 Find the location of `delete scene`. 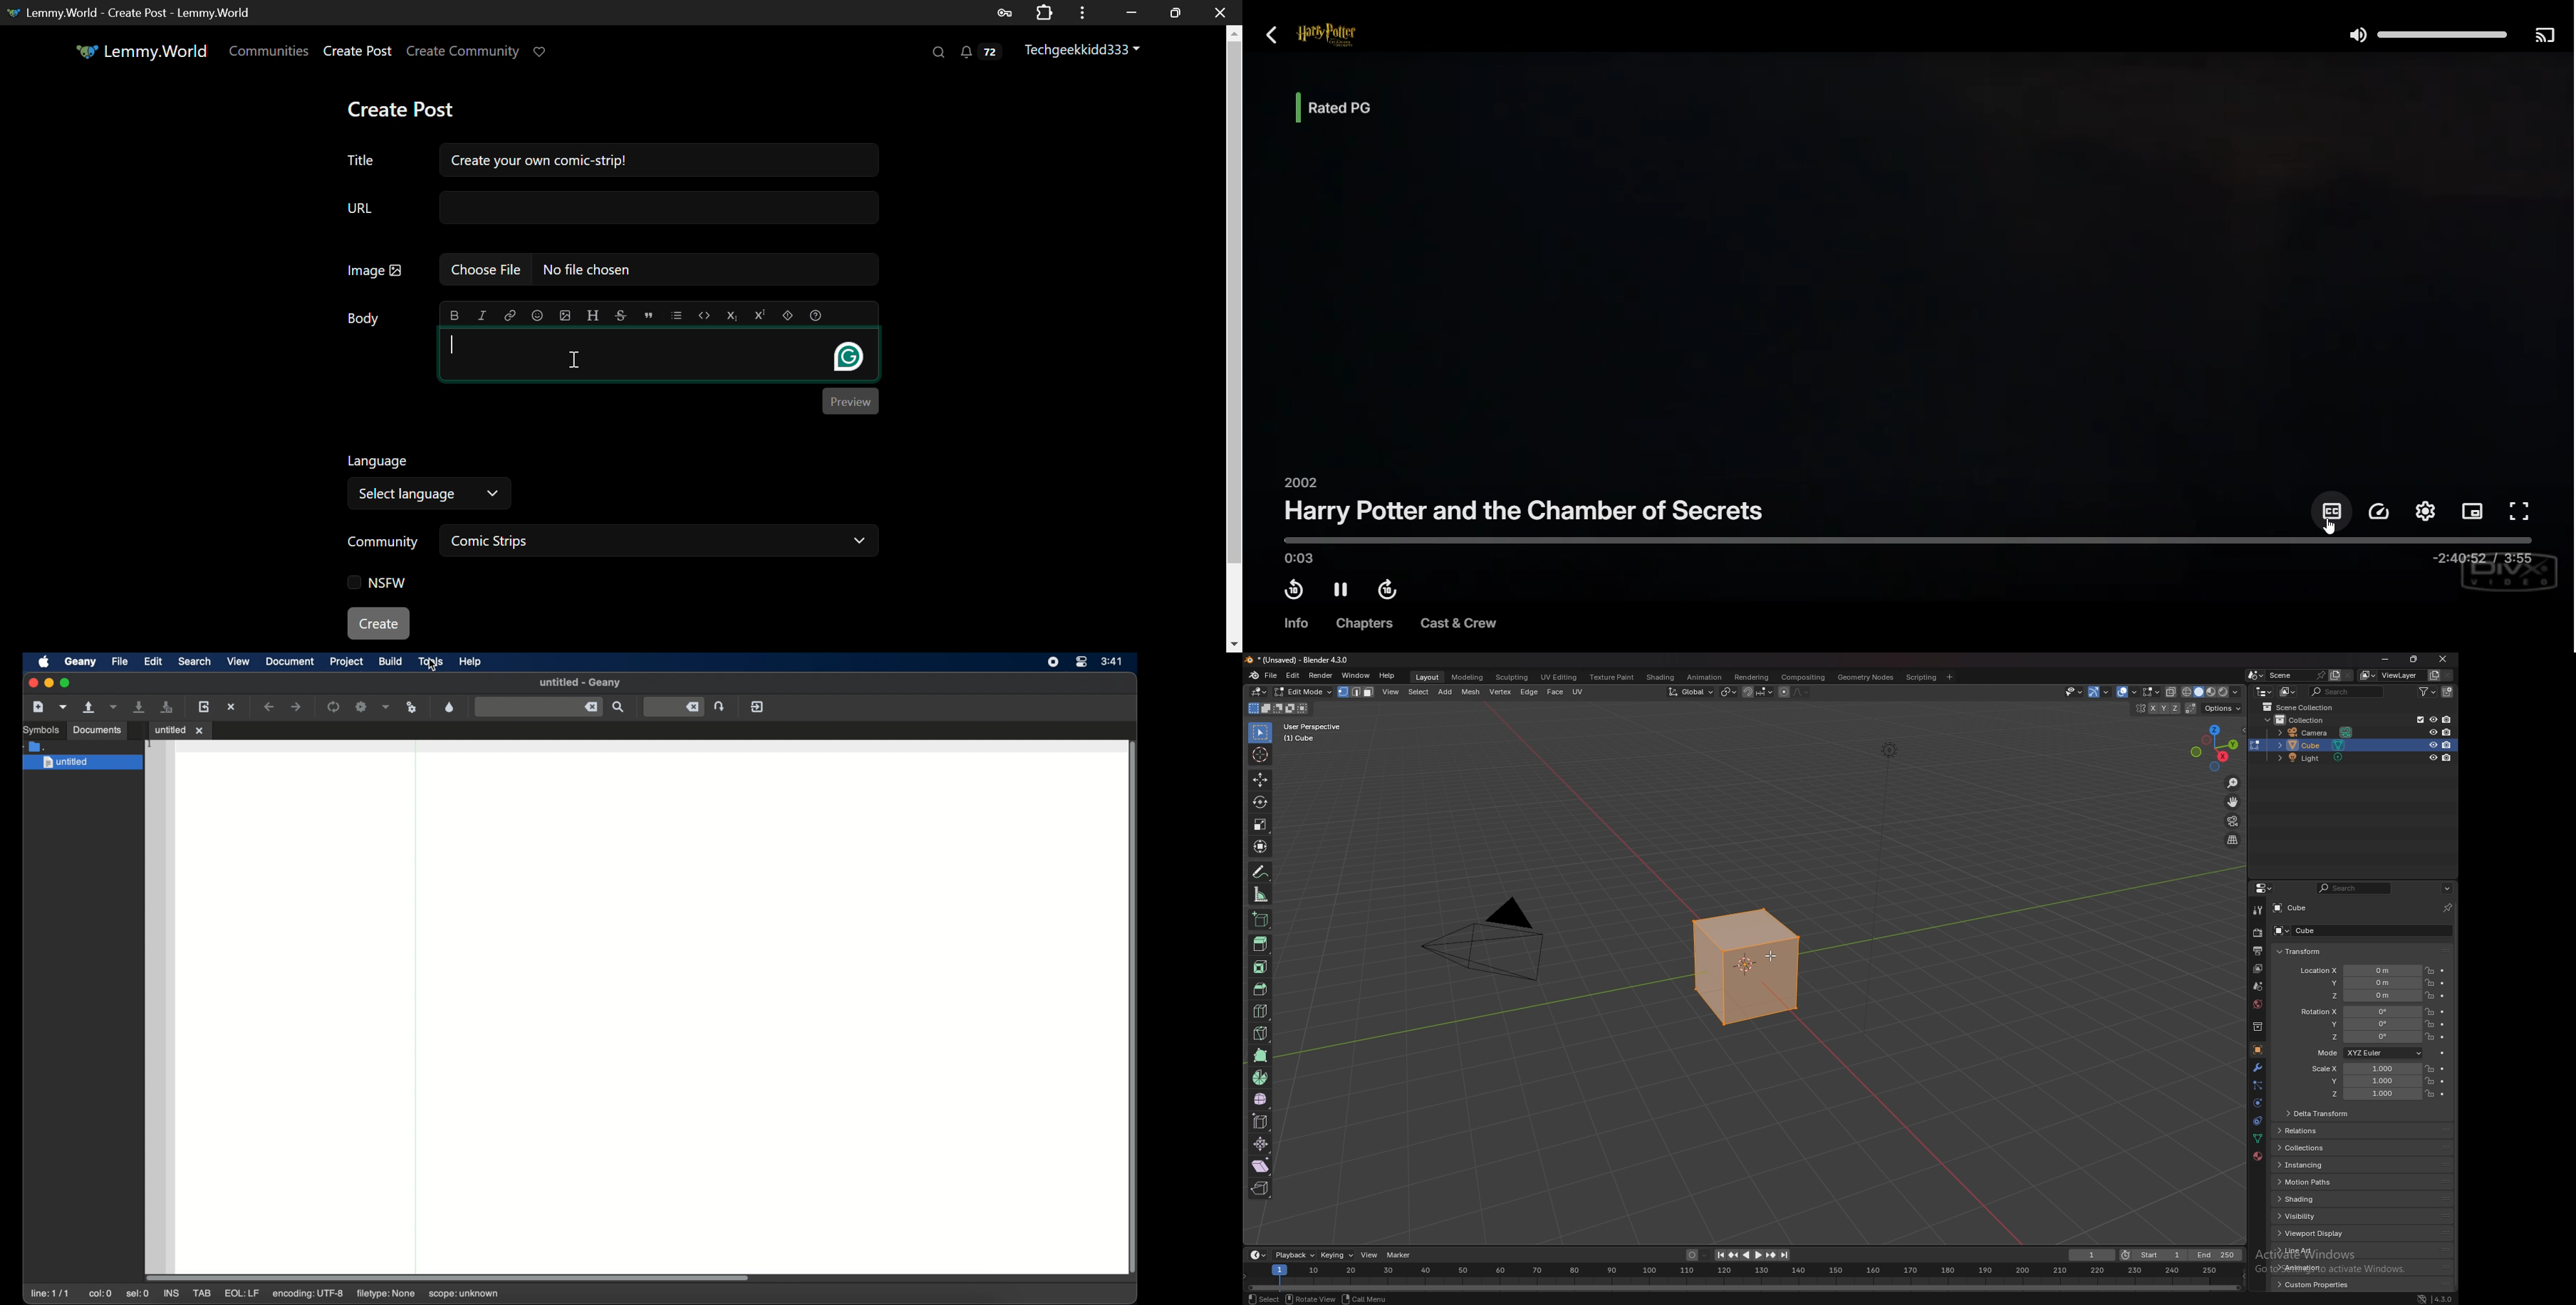

delete scene is located at coordinates (2349, 676).